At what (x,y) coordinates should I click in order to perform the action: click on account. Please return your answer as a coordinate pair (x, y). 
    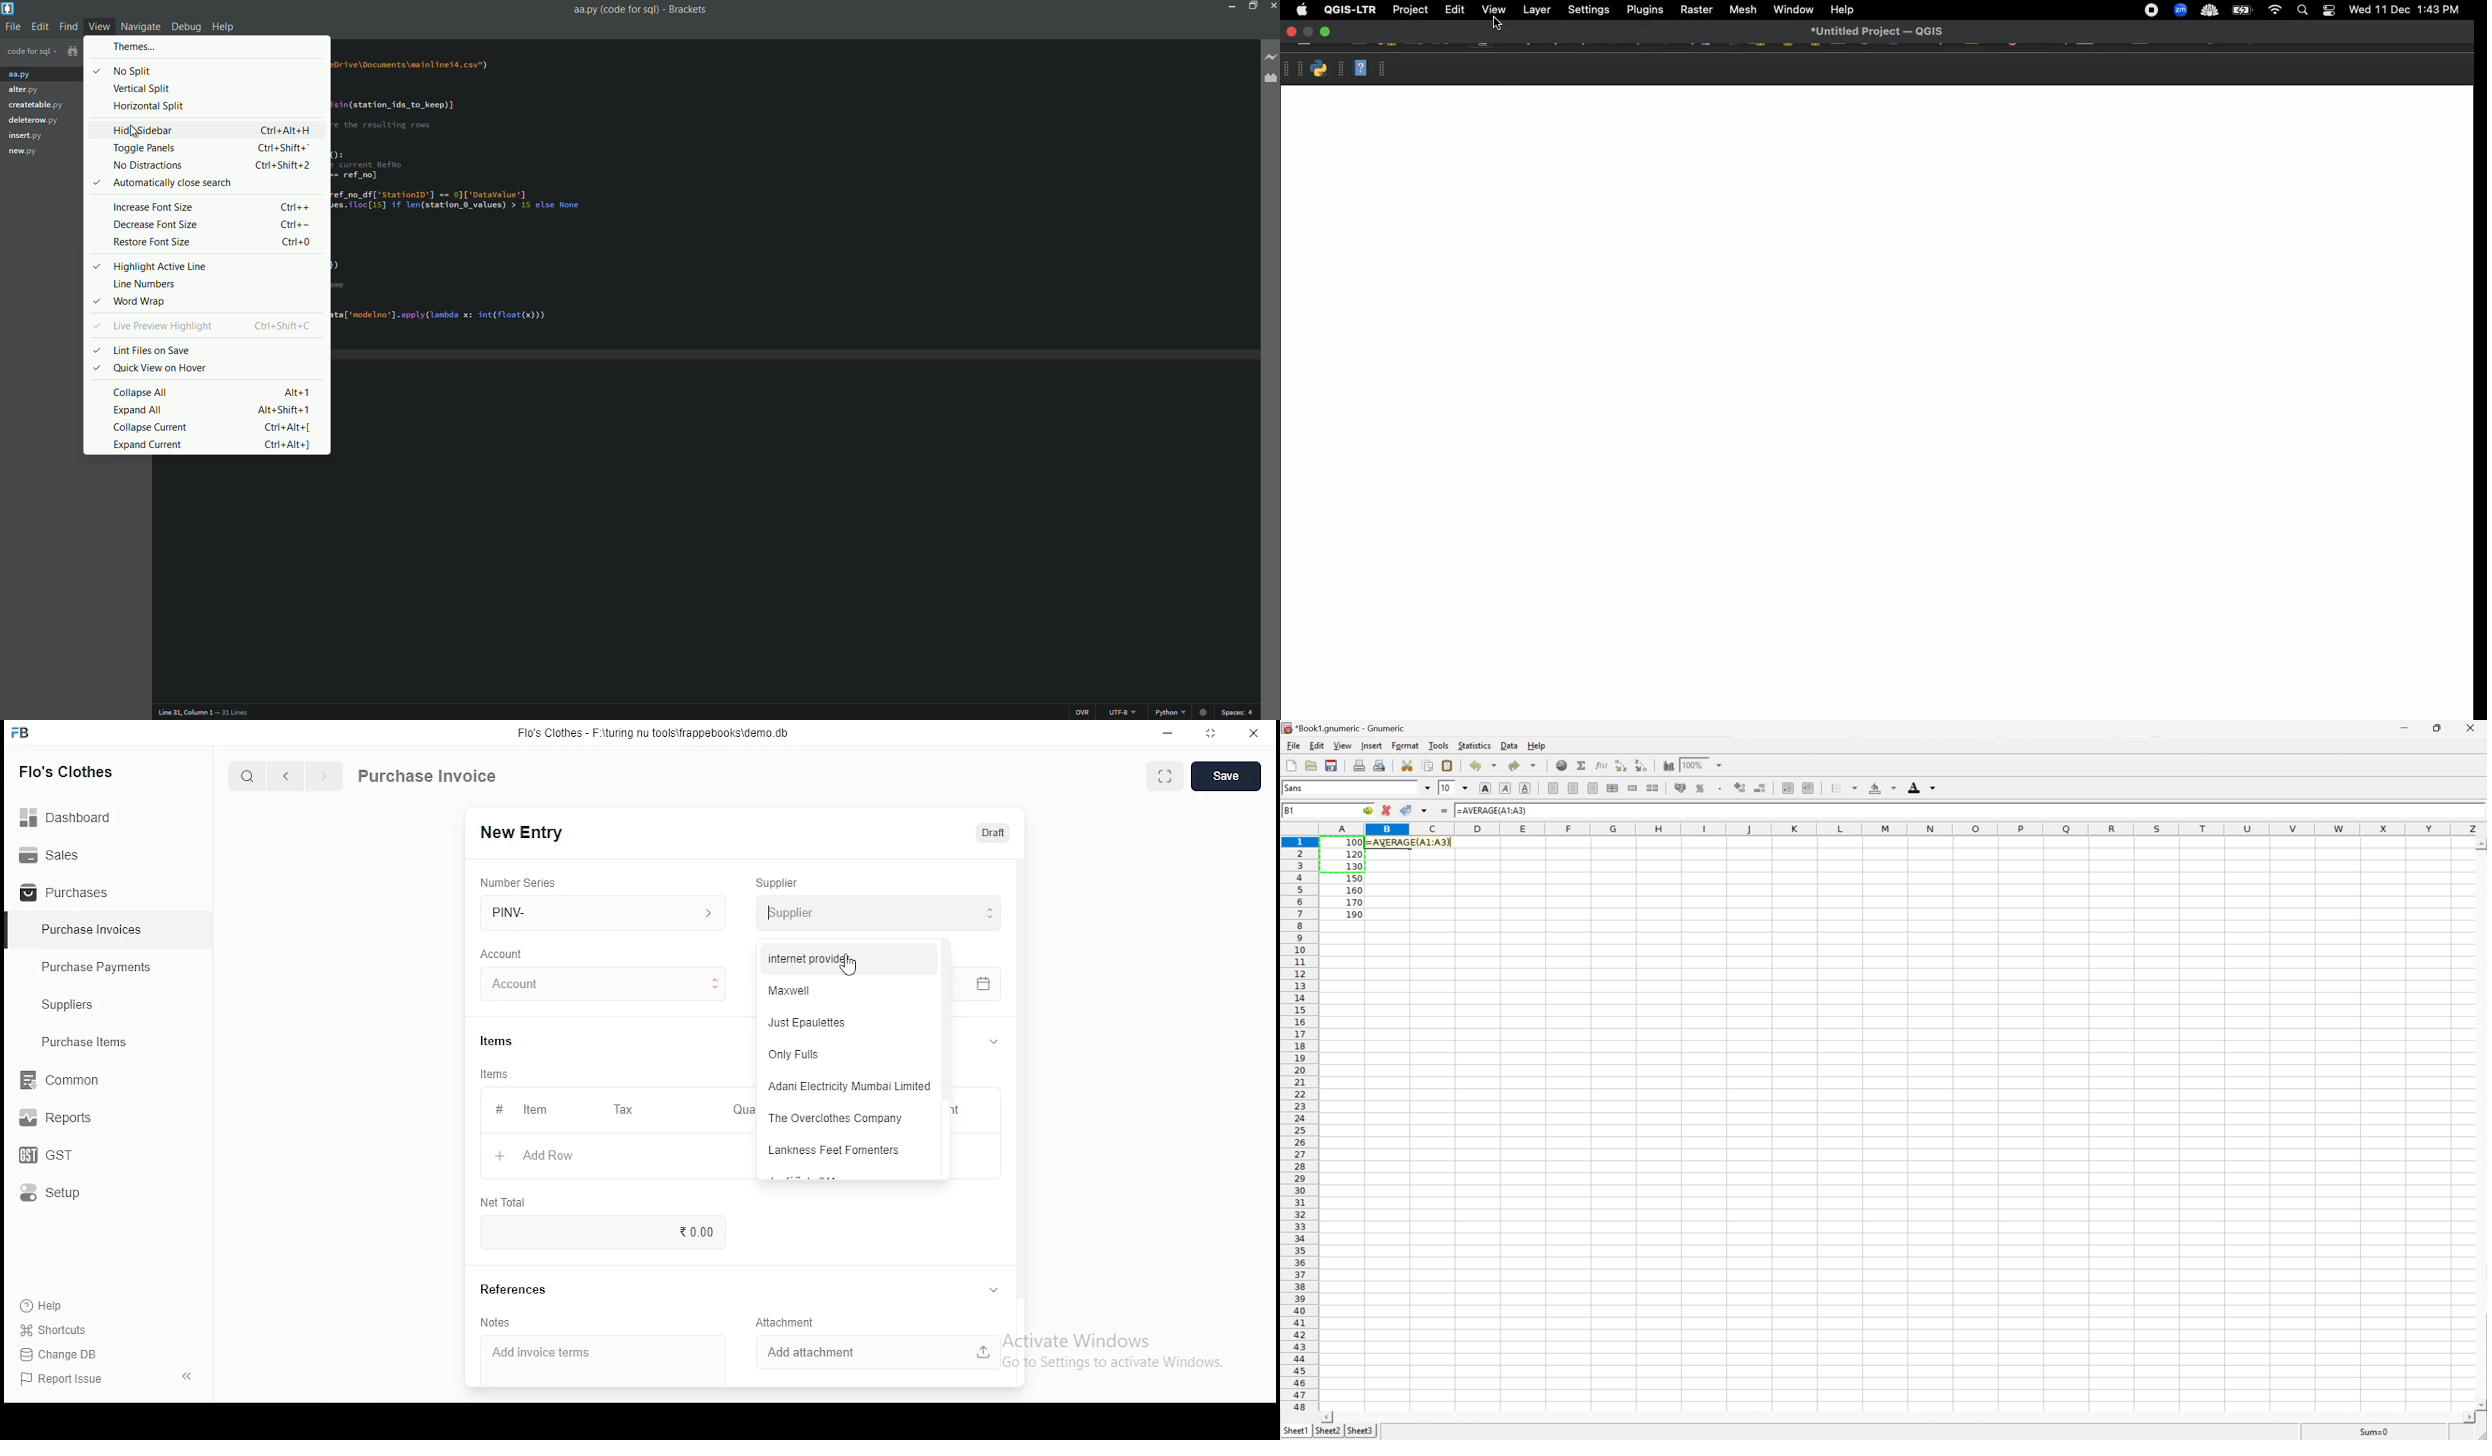
    Looking at the image, I should click on (502, 954).